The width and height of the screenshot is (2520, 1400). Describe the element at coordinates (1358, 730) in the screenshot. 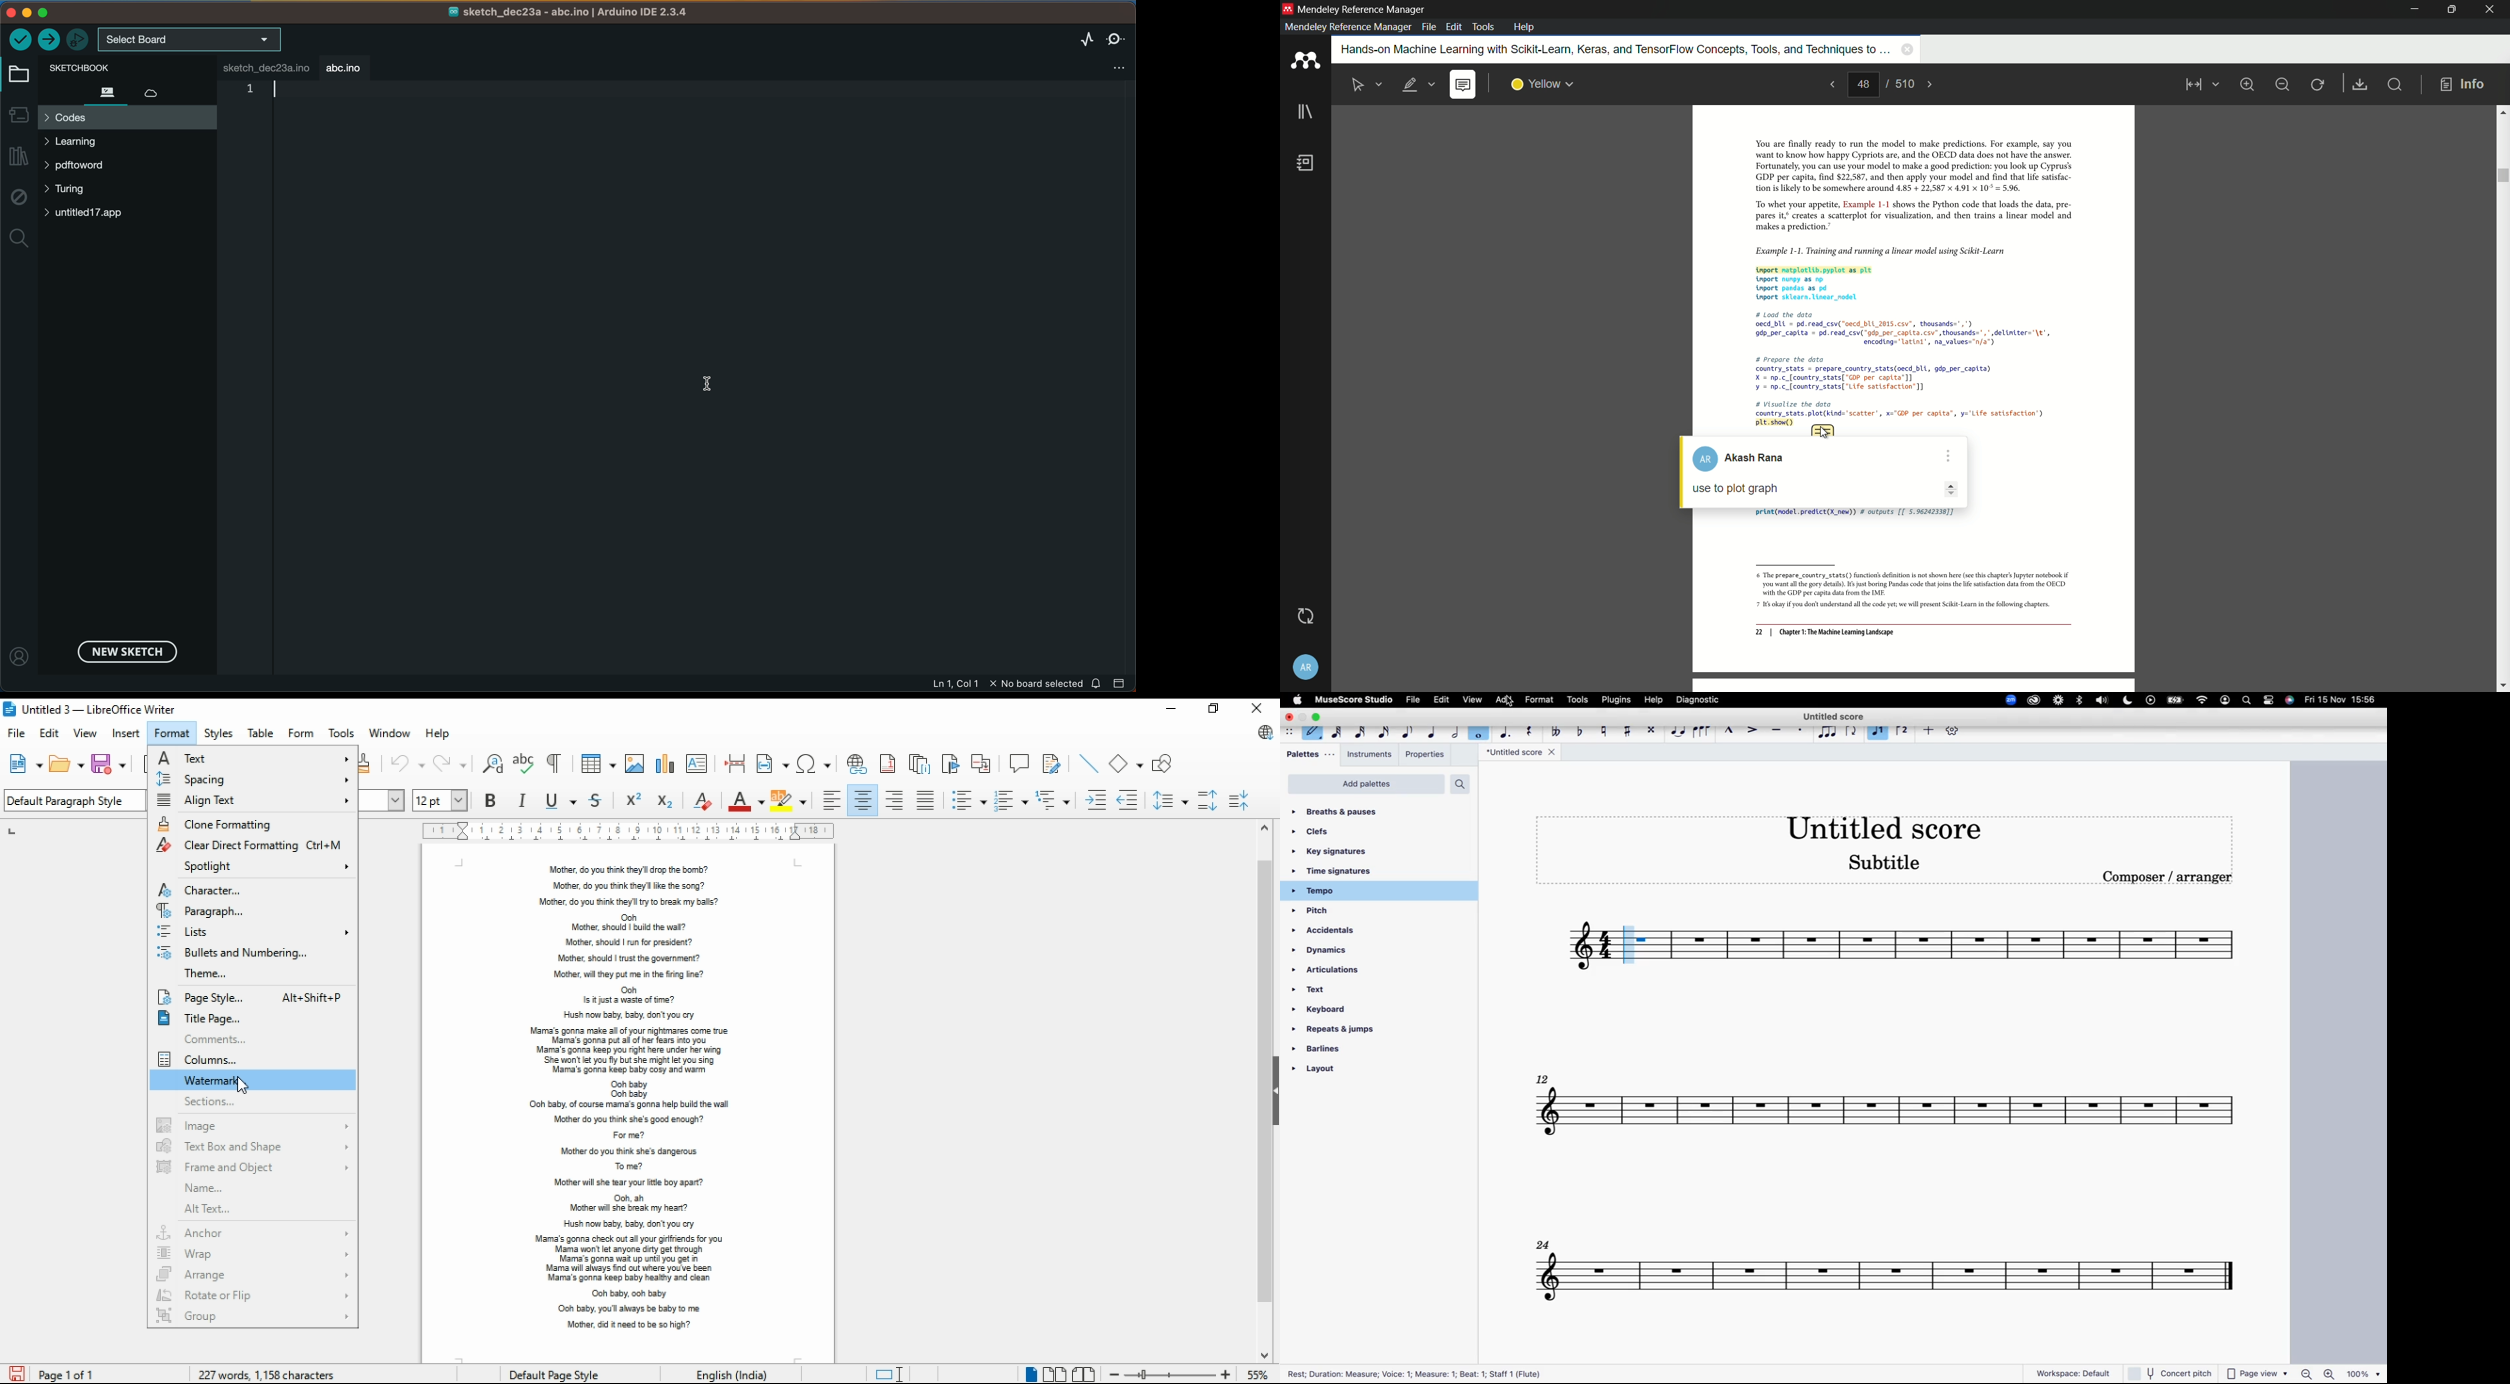

I see `32nd note` at that location.